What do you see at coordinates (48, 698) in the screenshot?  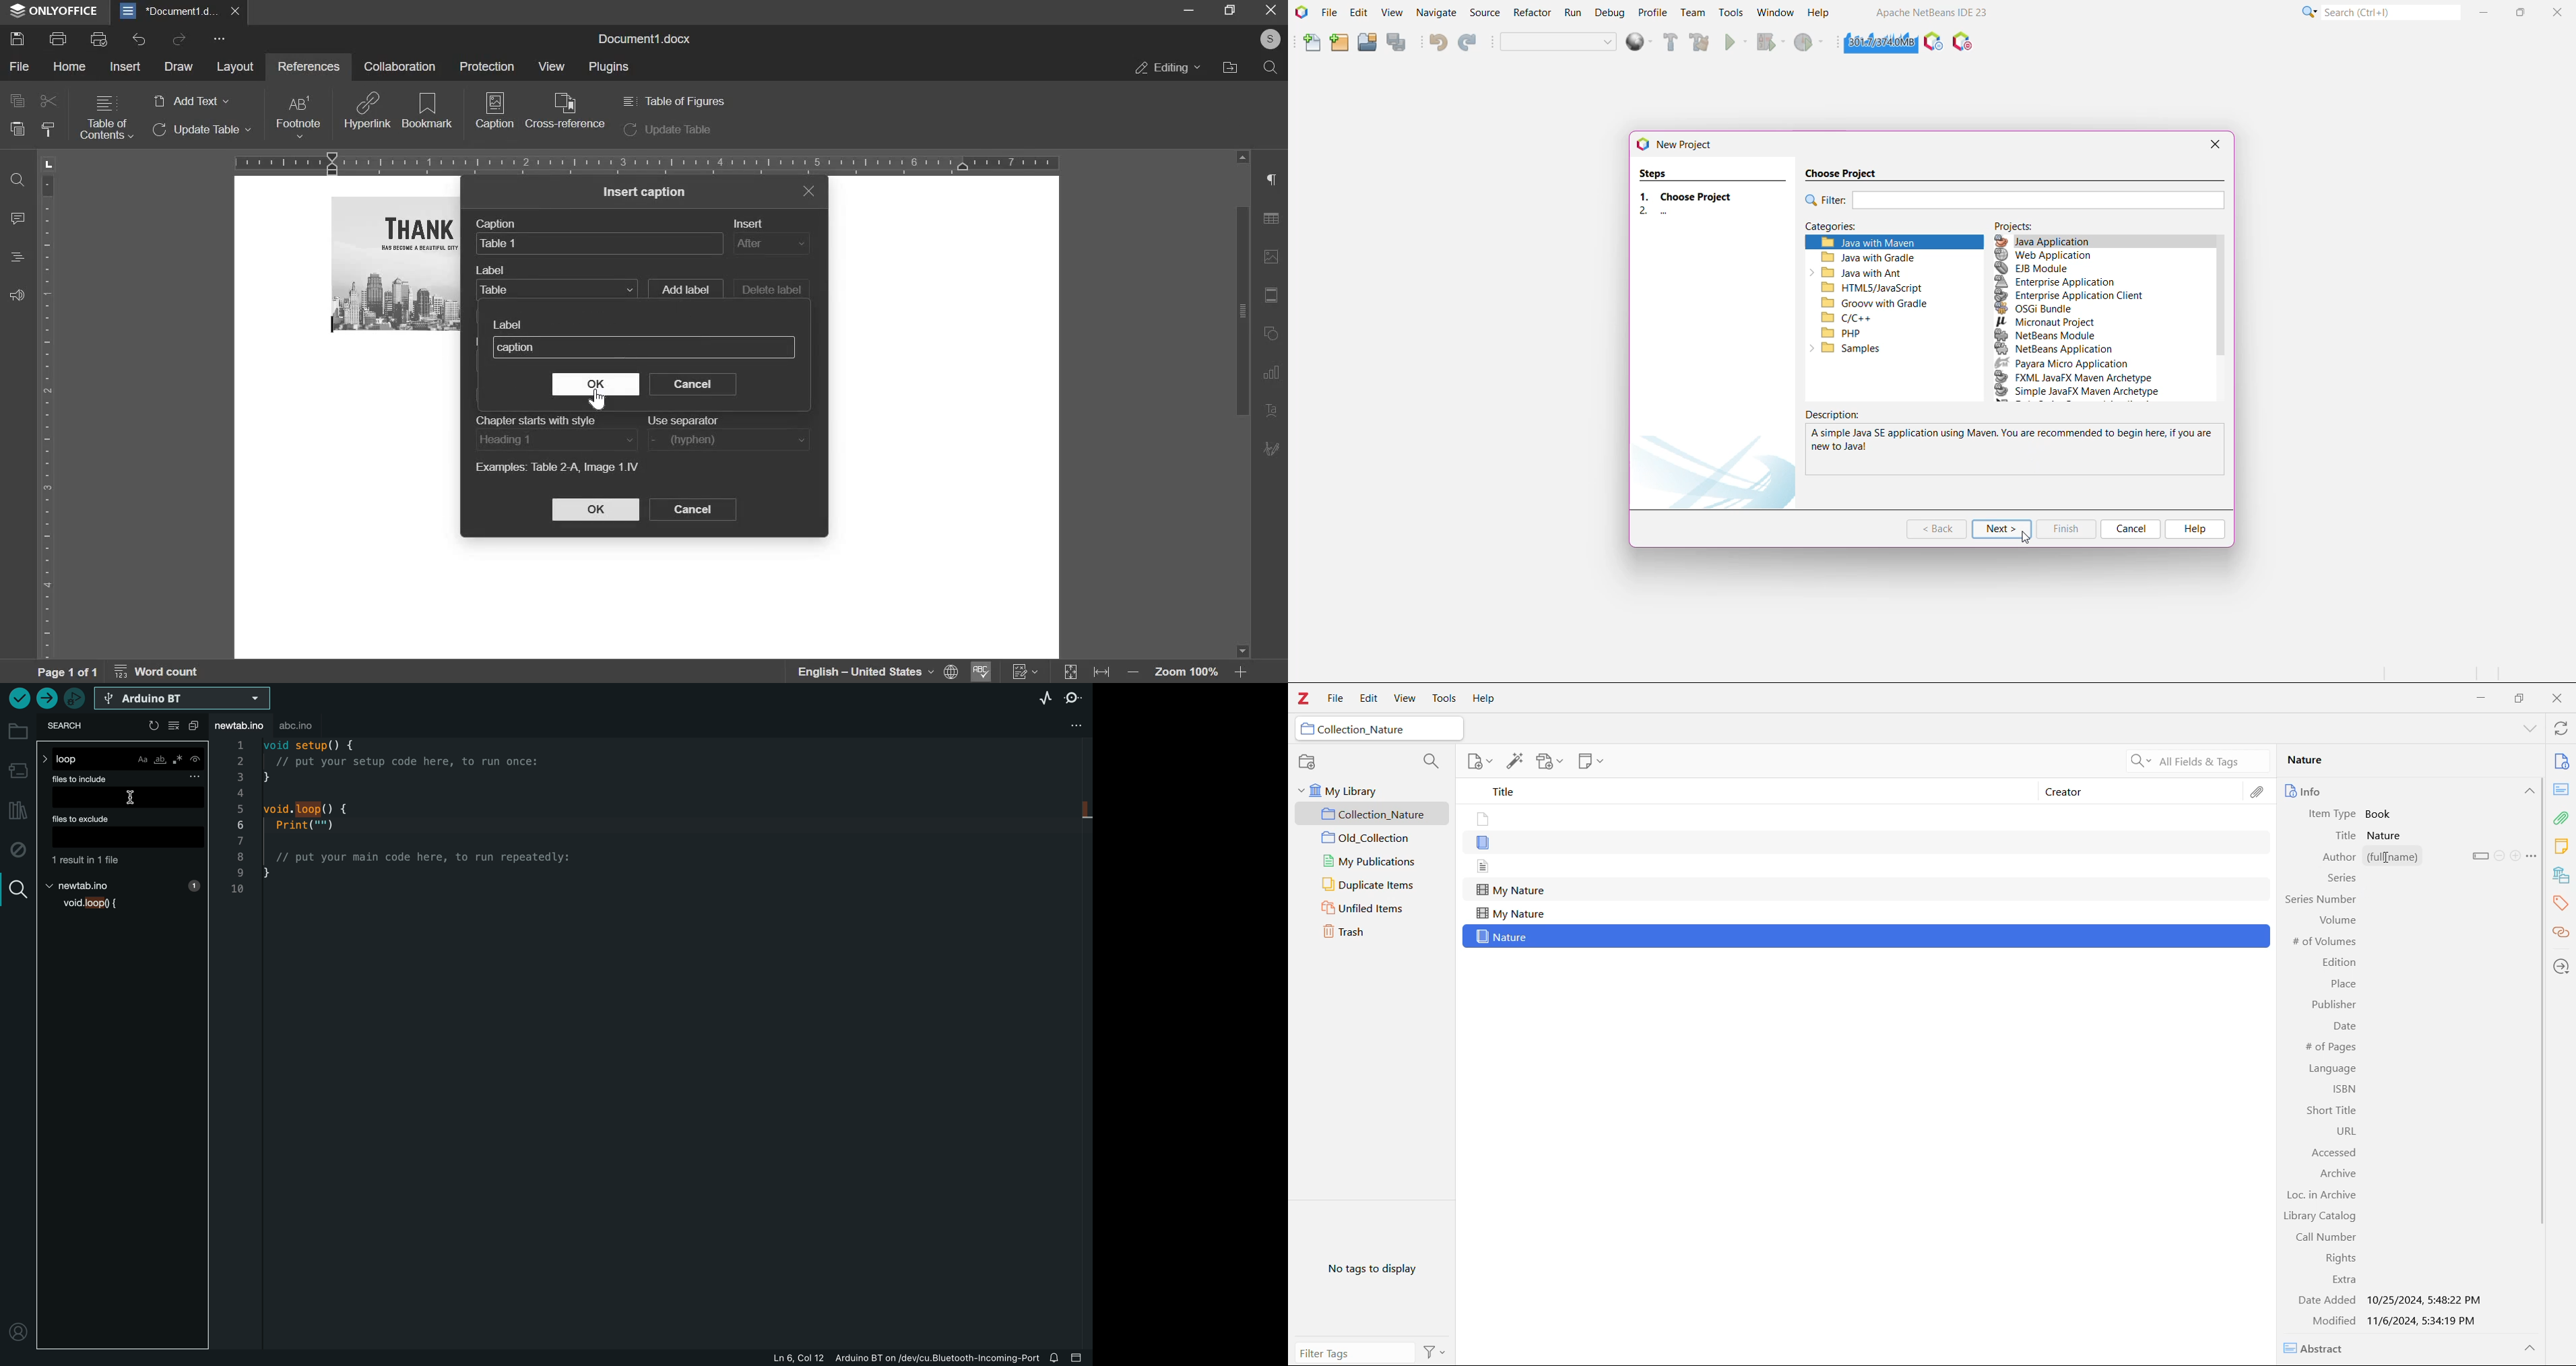 I see `upload` at bounding box center [48, 698].